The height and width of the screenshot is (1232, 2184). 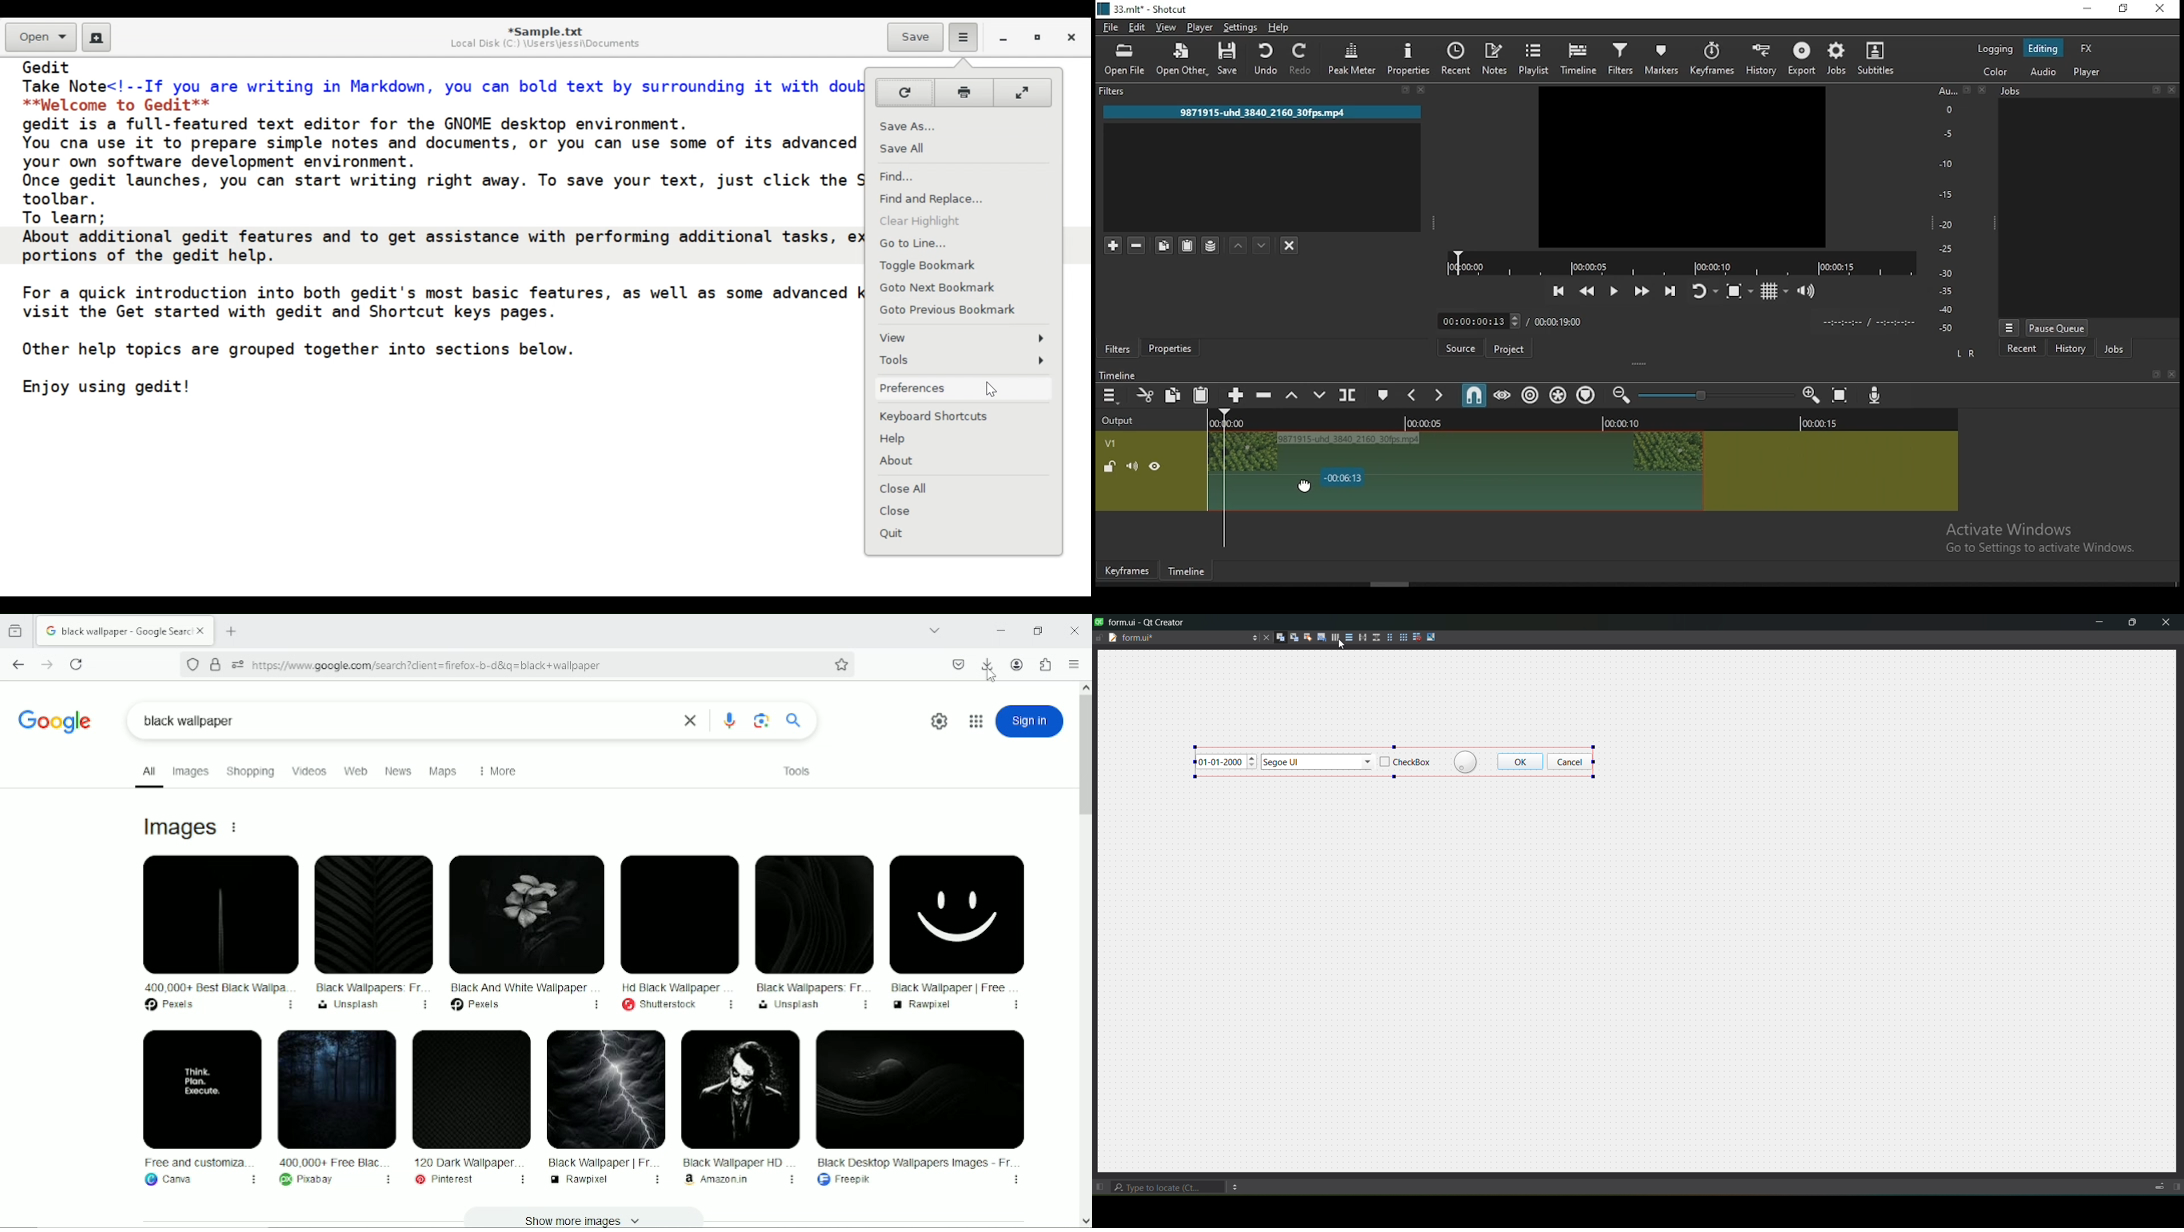 I want to click on recent, so click(x=2031, y=348).